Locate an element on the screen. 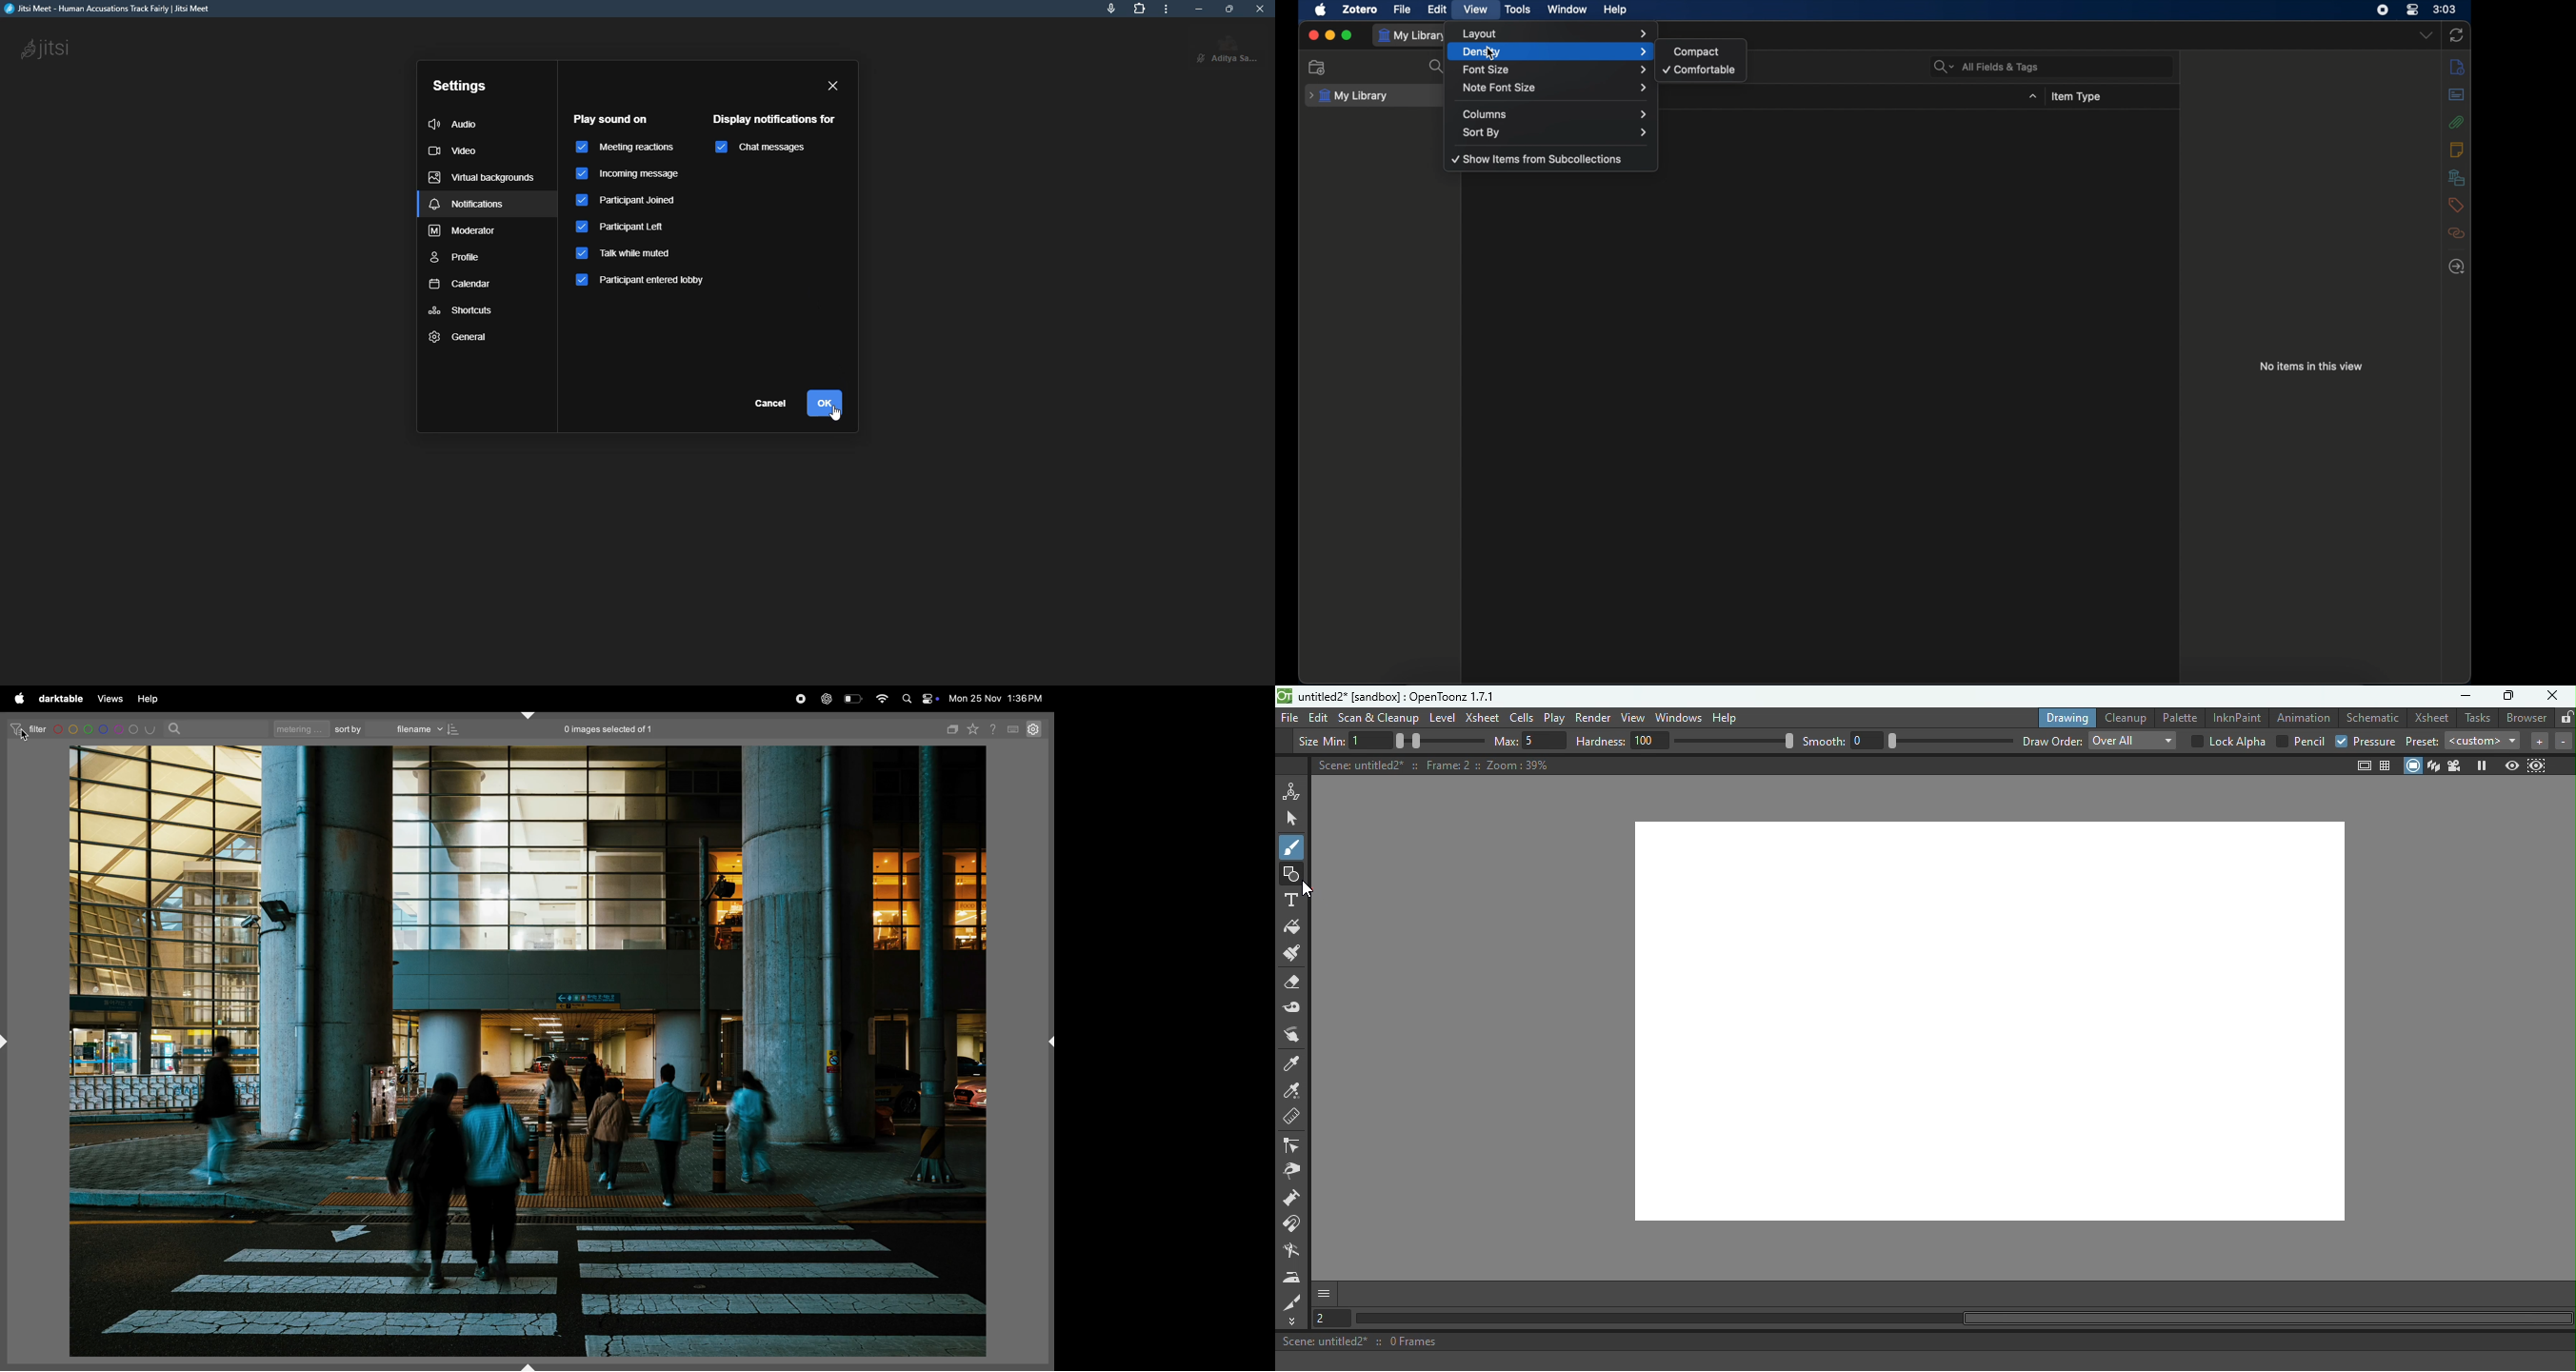  minimize is located at coordinates (1331, 35).